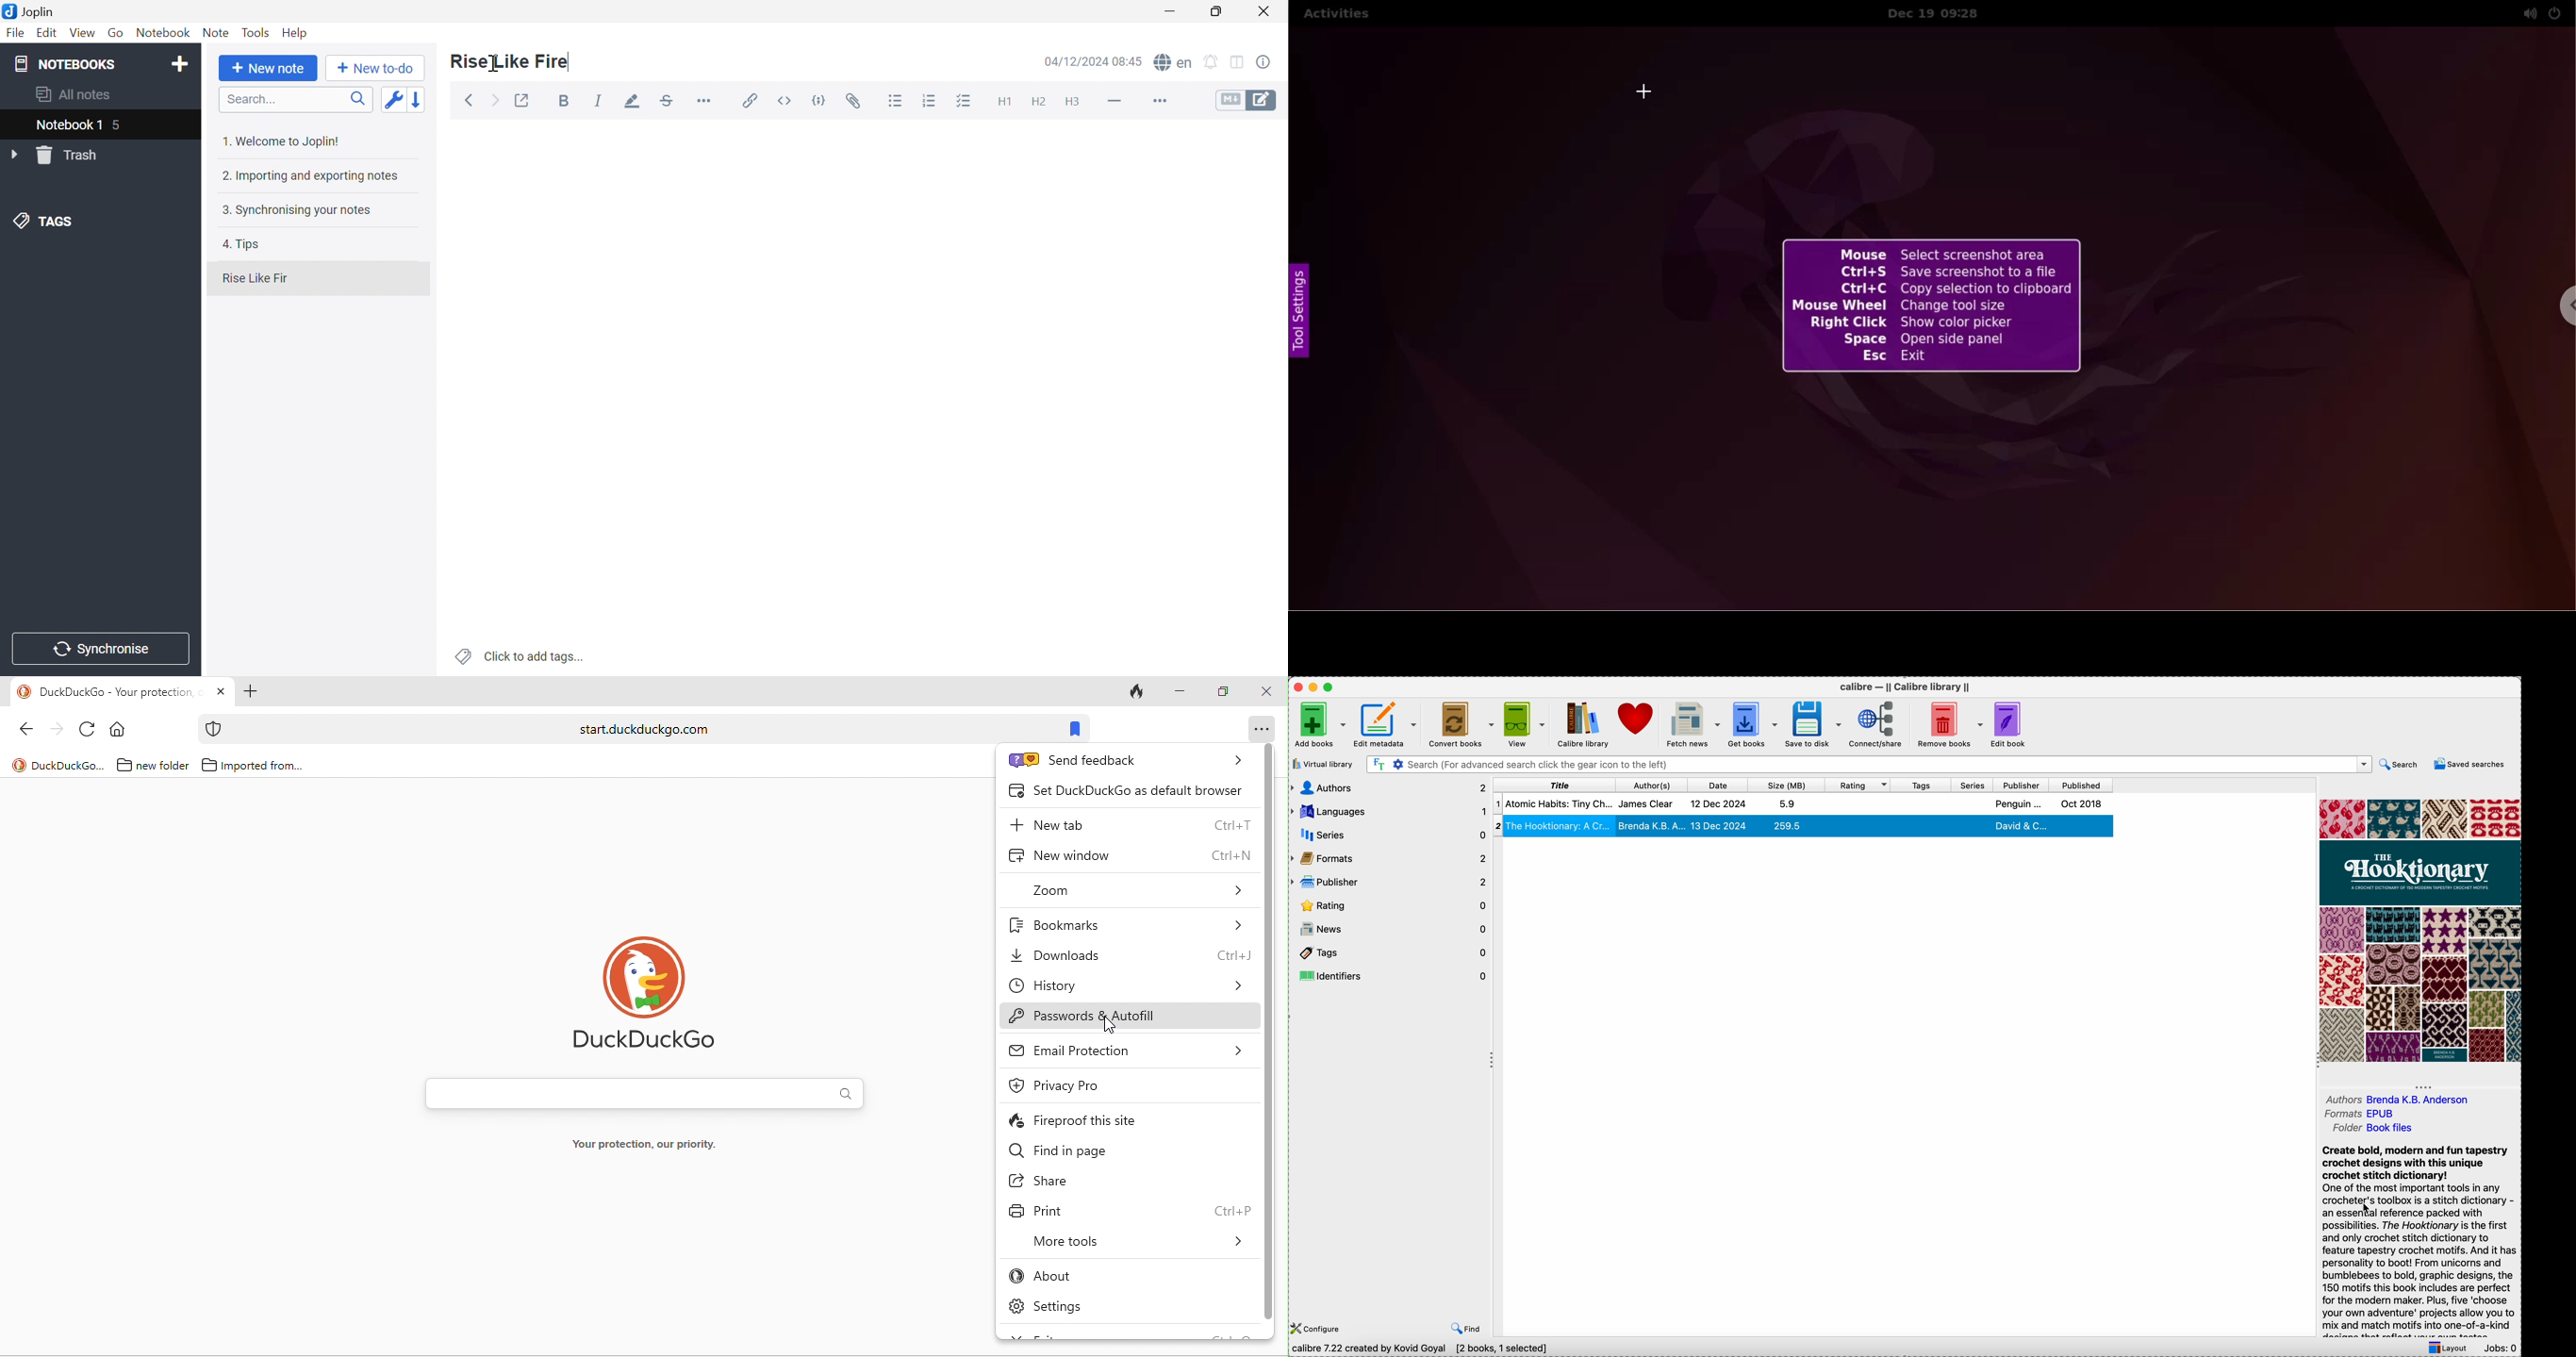  Describe the element at coordinates (30, 11) in the screenshot. I see `Joplin` at that location.